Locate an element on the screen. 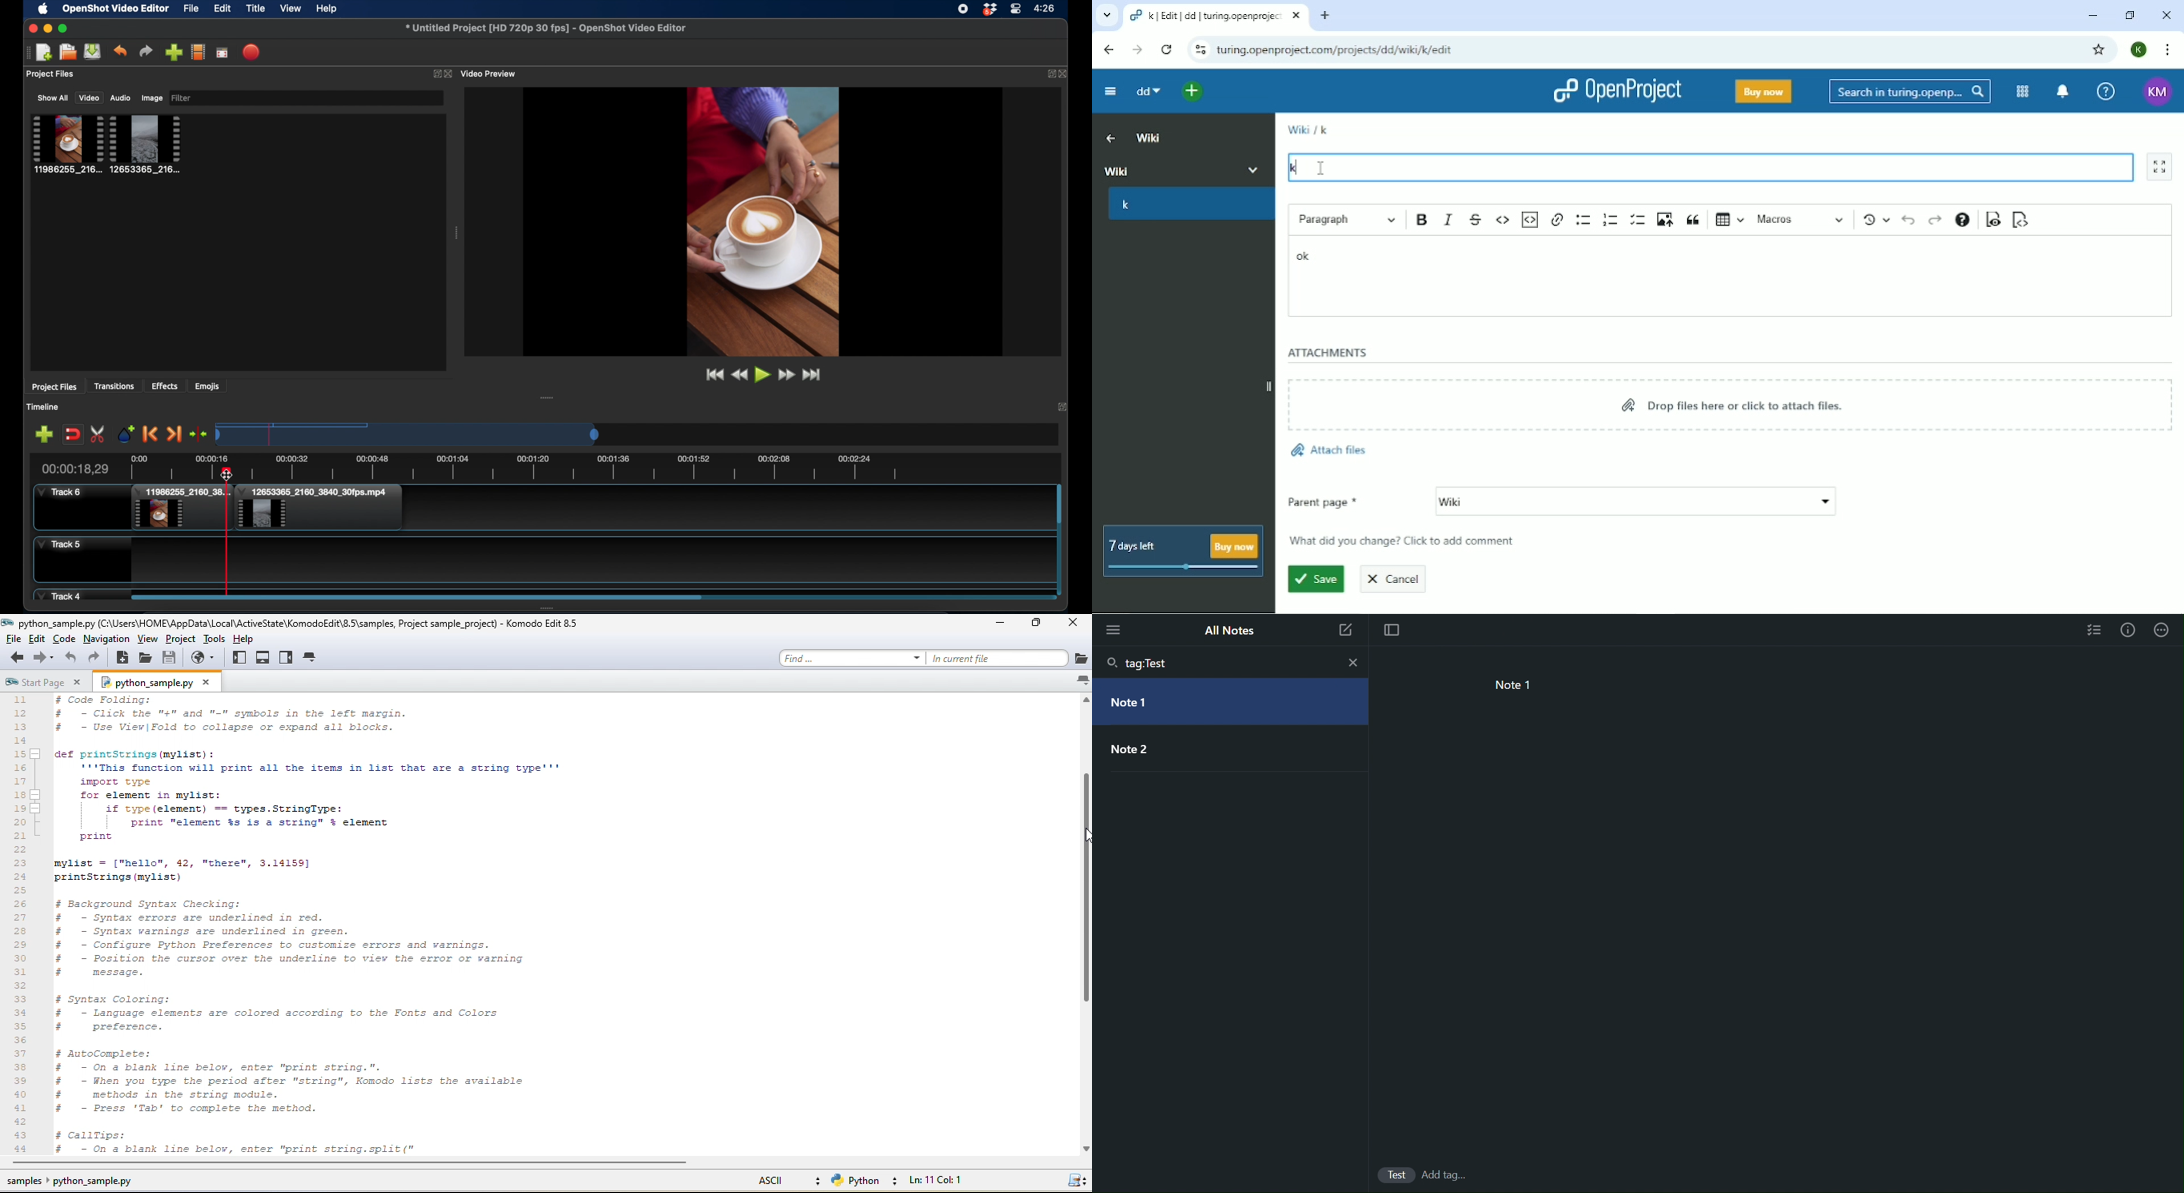 The image size is (2184, 1204). Italic is located at coordinates (1448, 219).